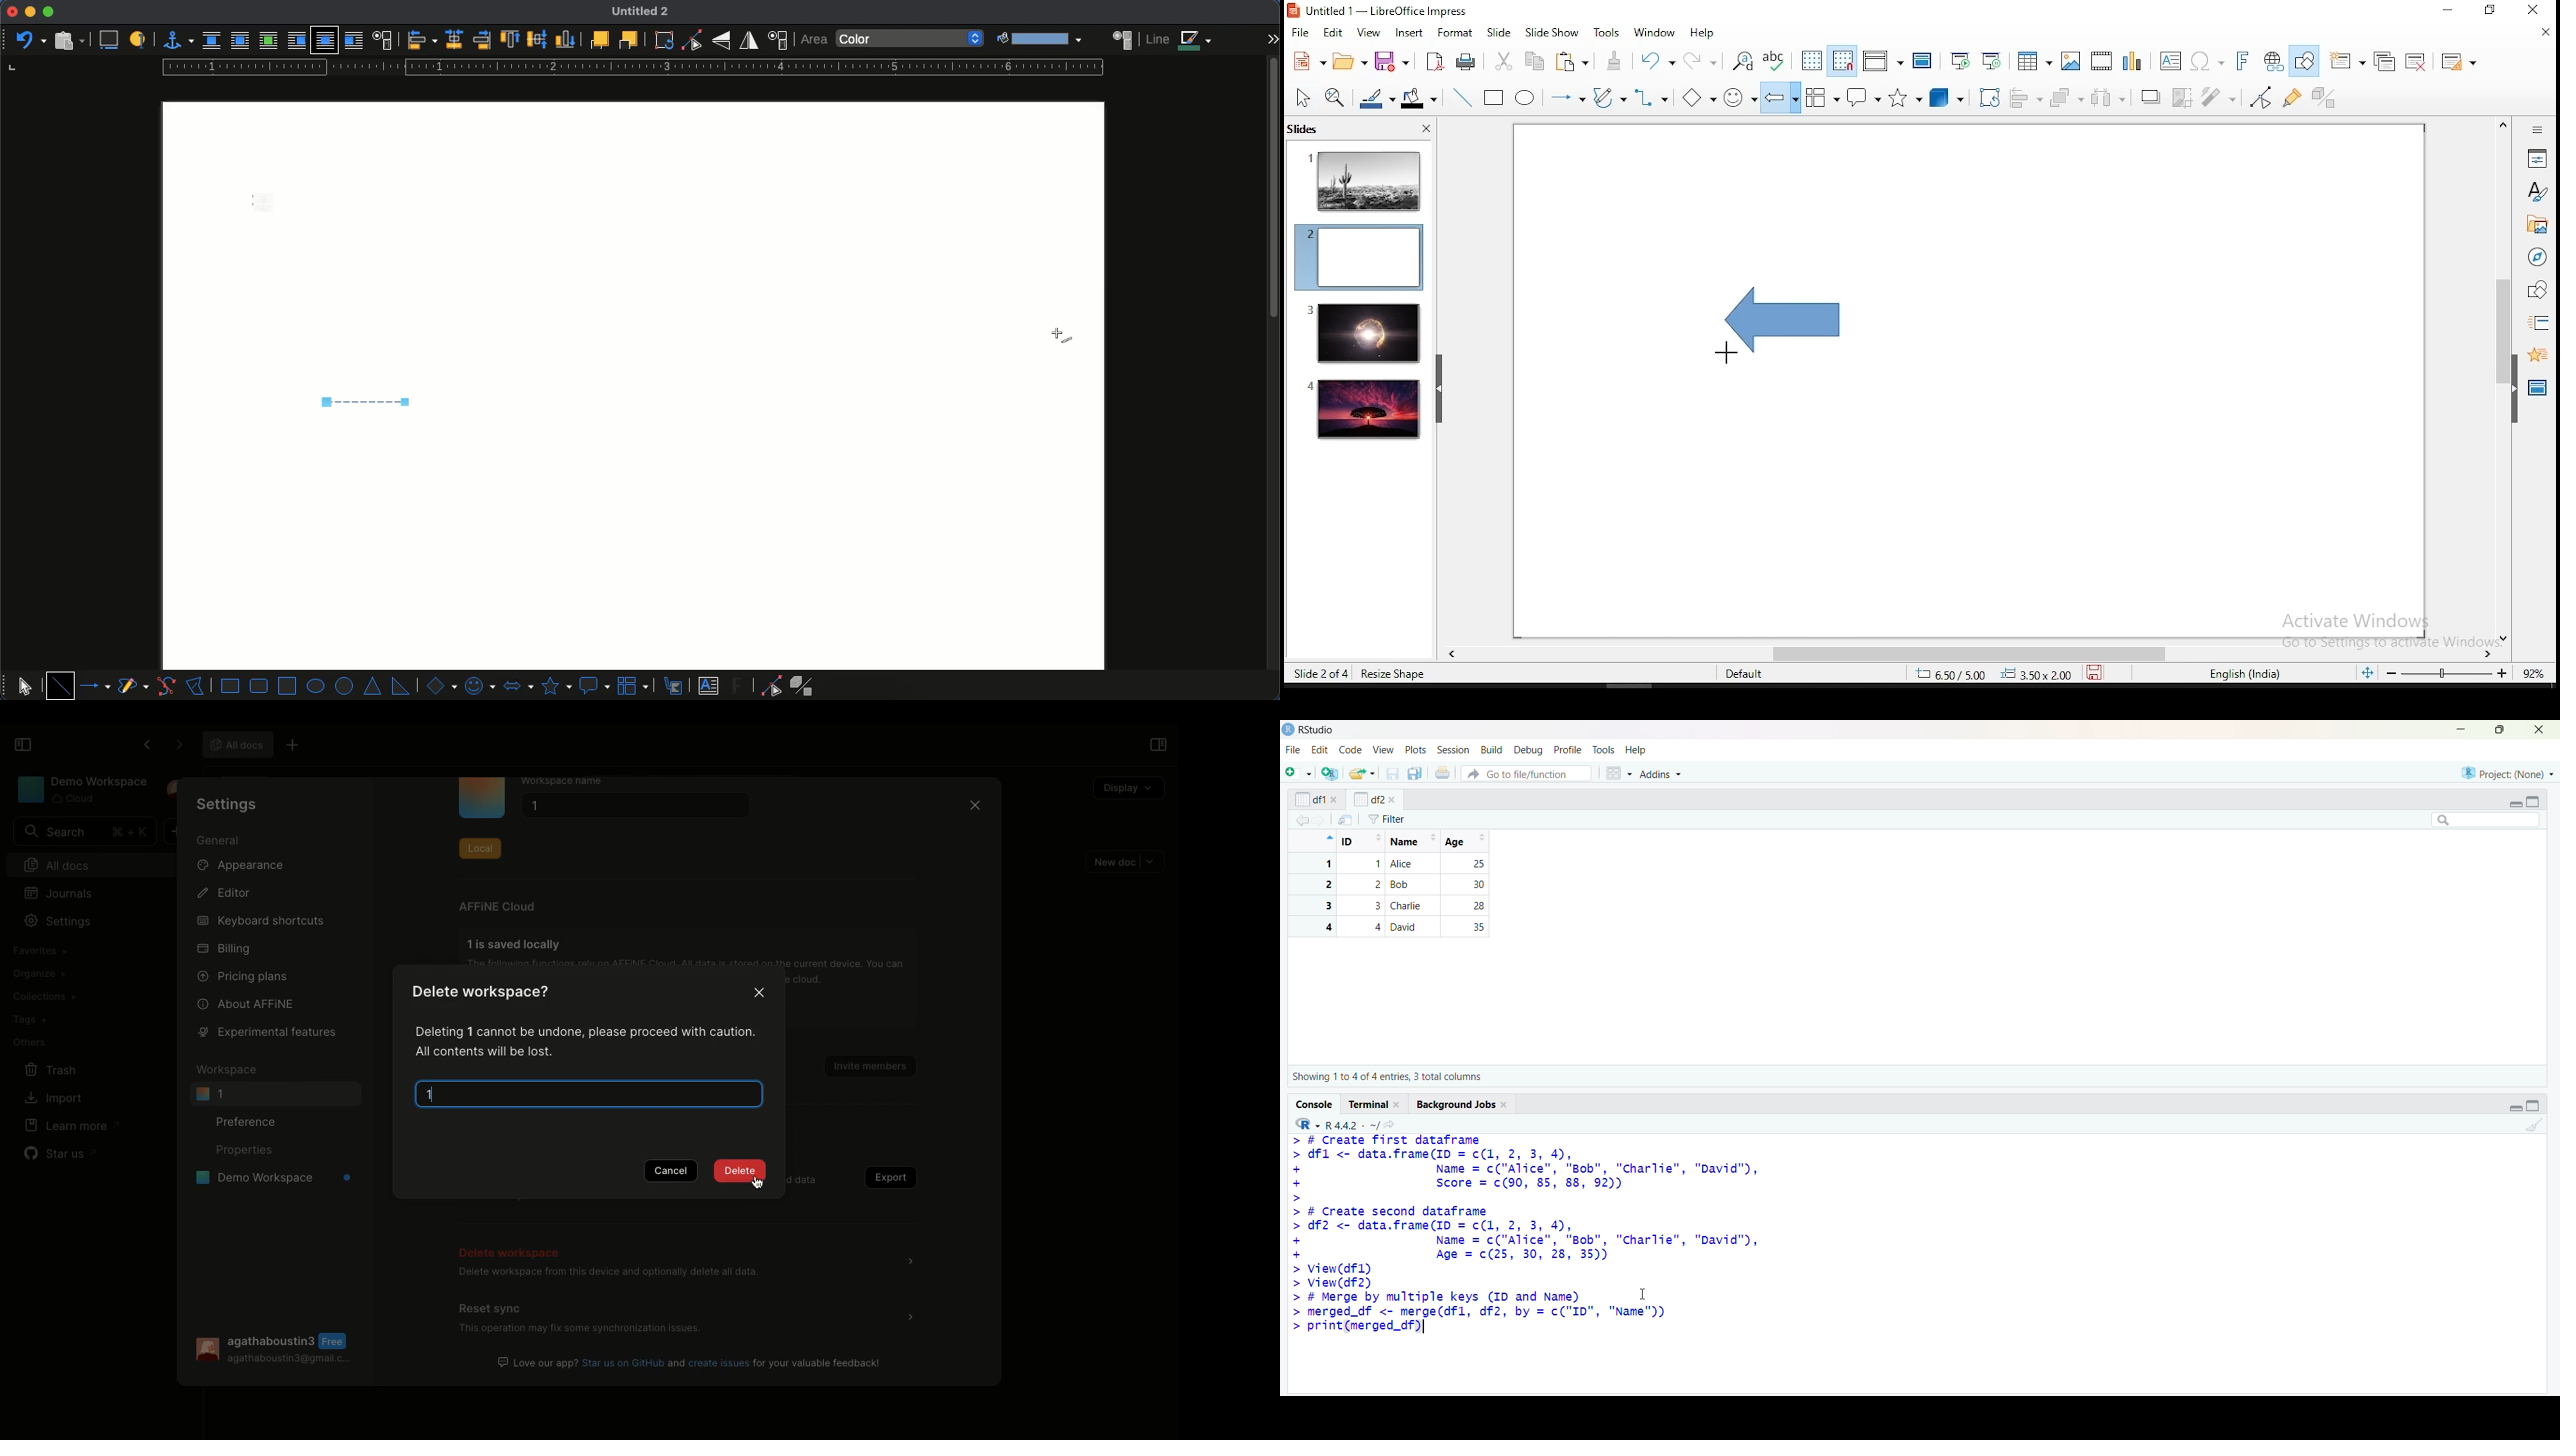 The width and height of the screenshot is (2576, 1456). I want to click on minimize, so click(30, 12).